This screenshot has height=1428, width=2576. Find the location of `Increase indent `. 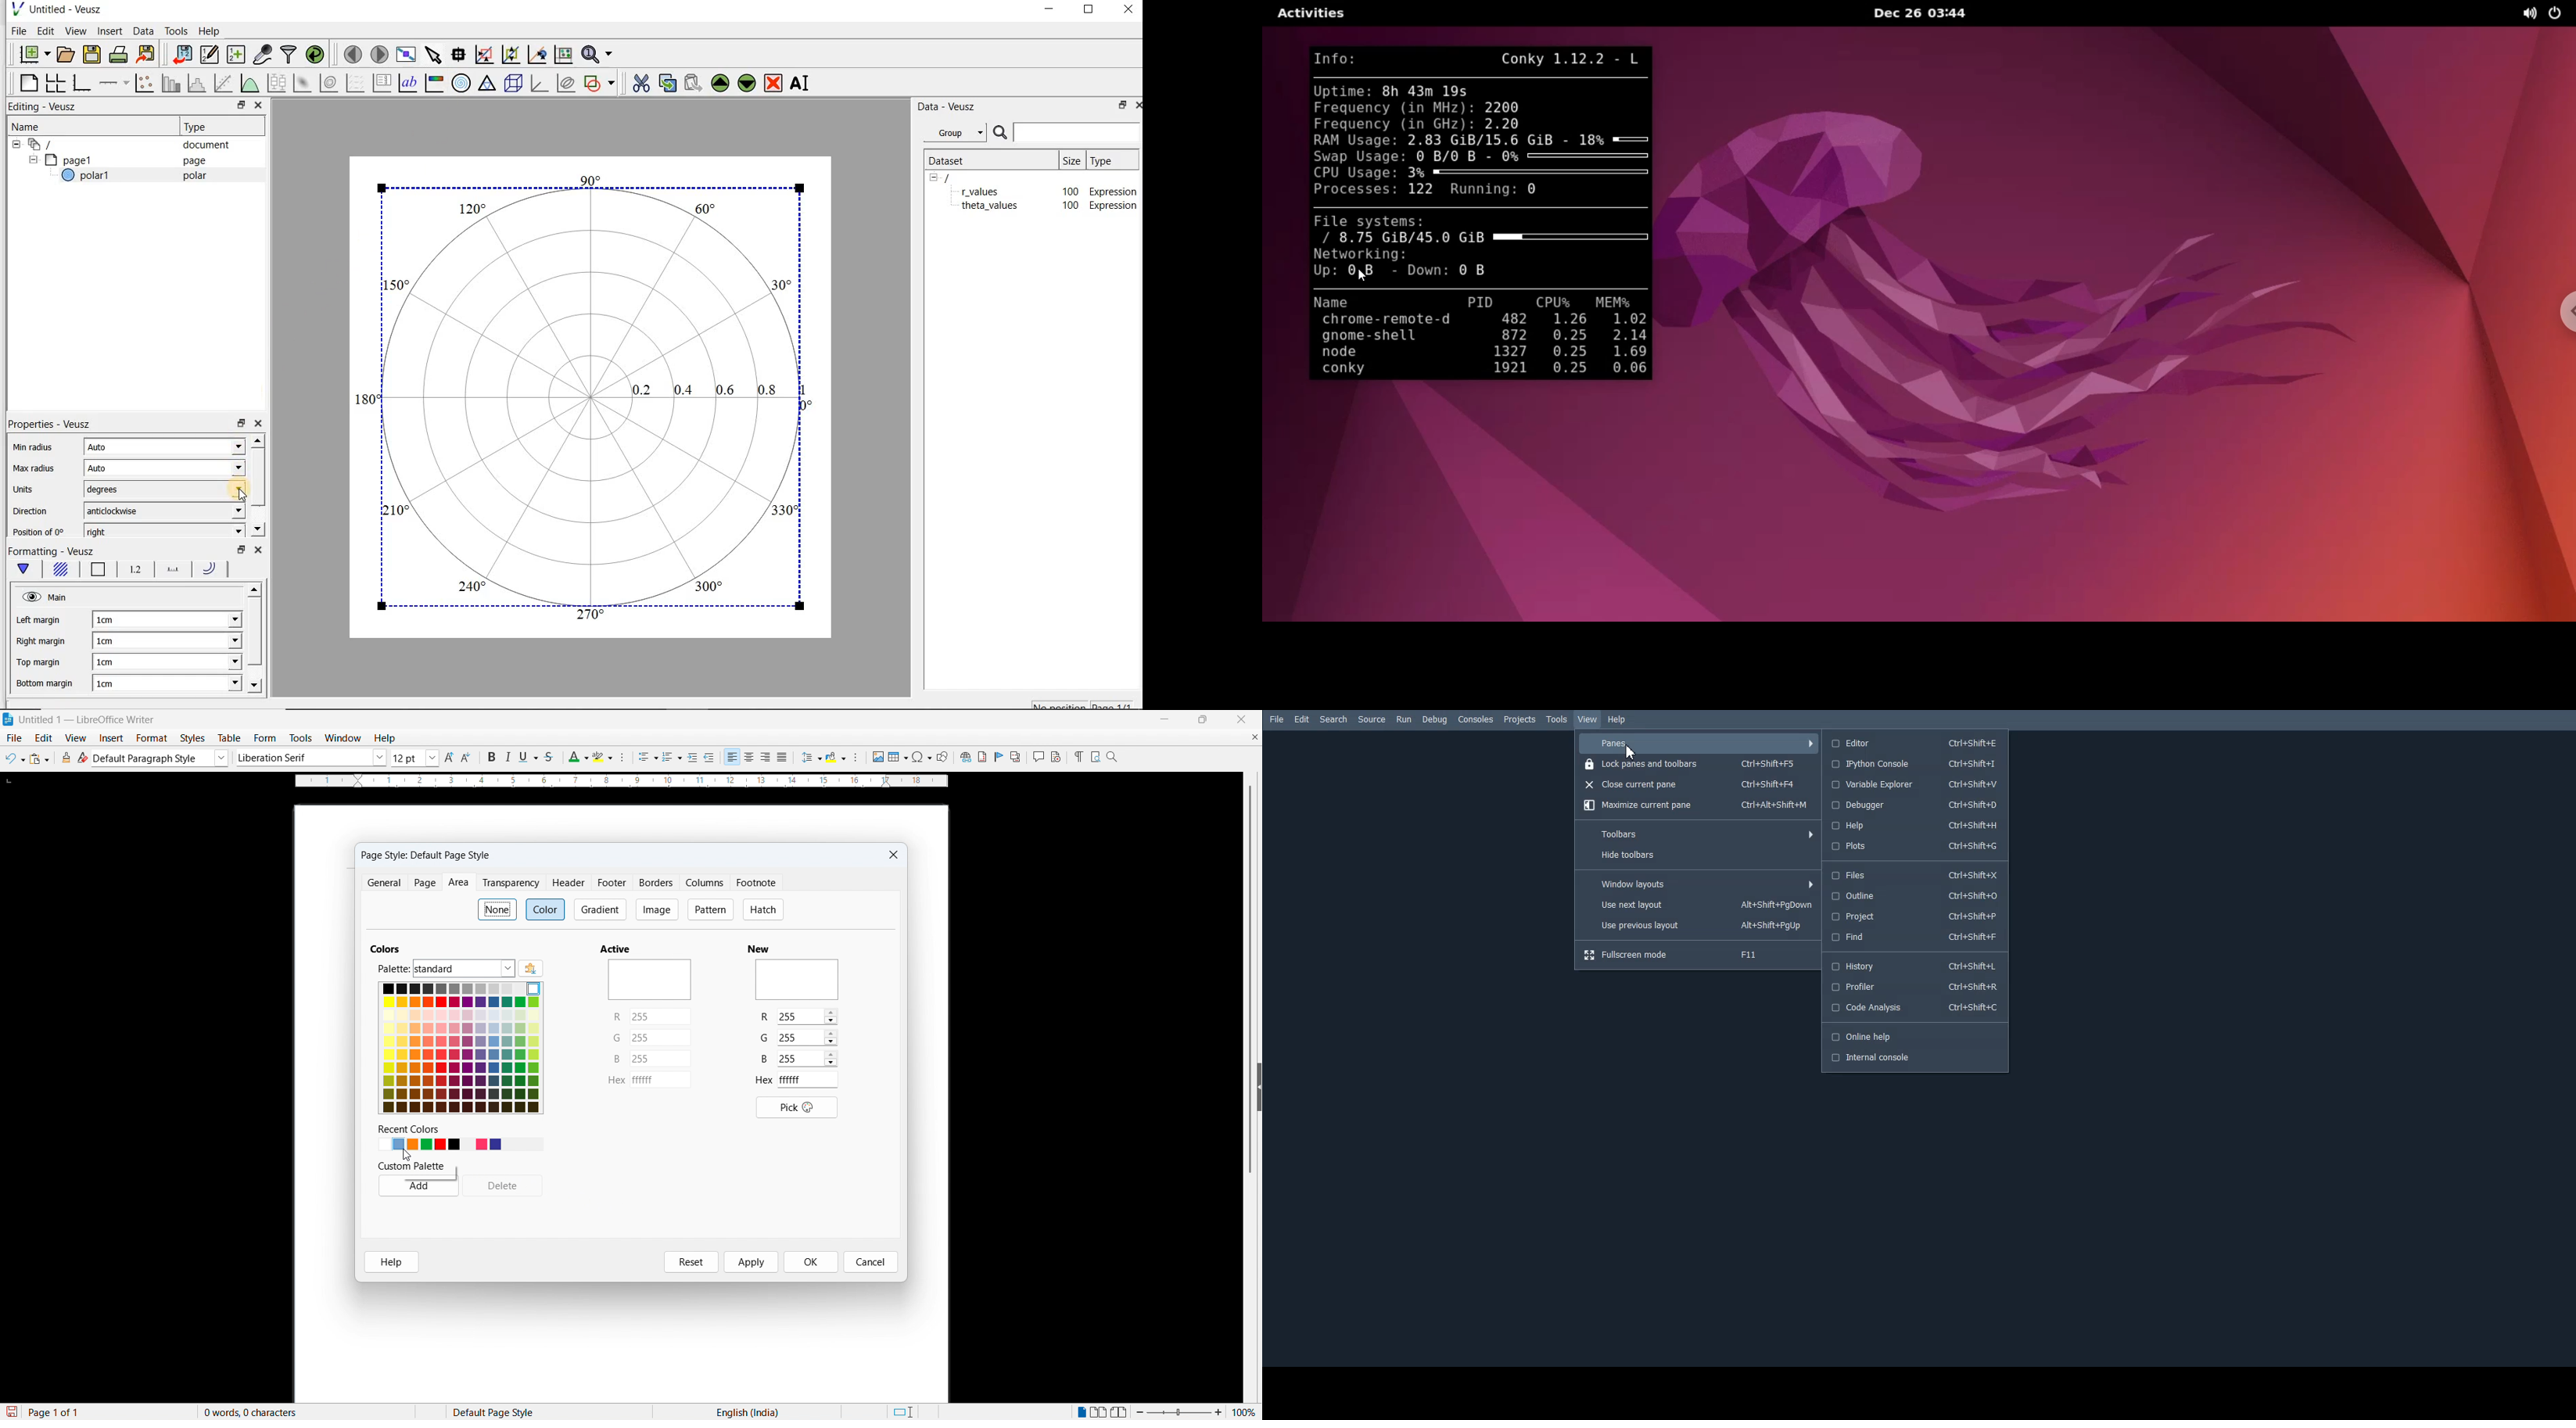

Increase indent  is located at coordinates (693, 758).